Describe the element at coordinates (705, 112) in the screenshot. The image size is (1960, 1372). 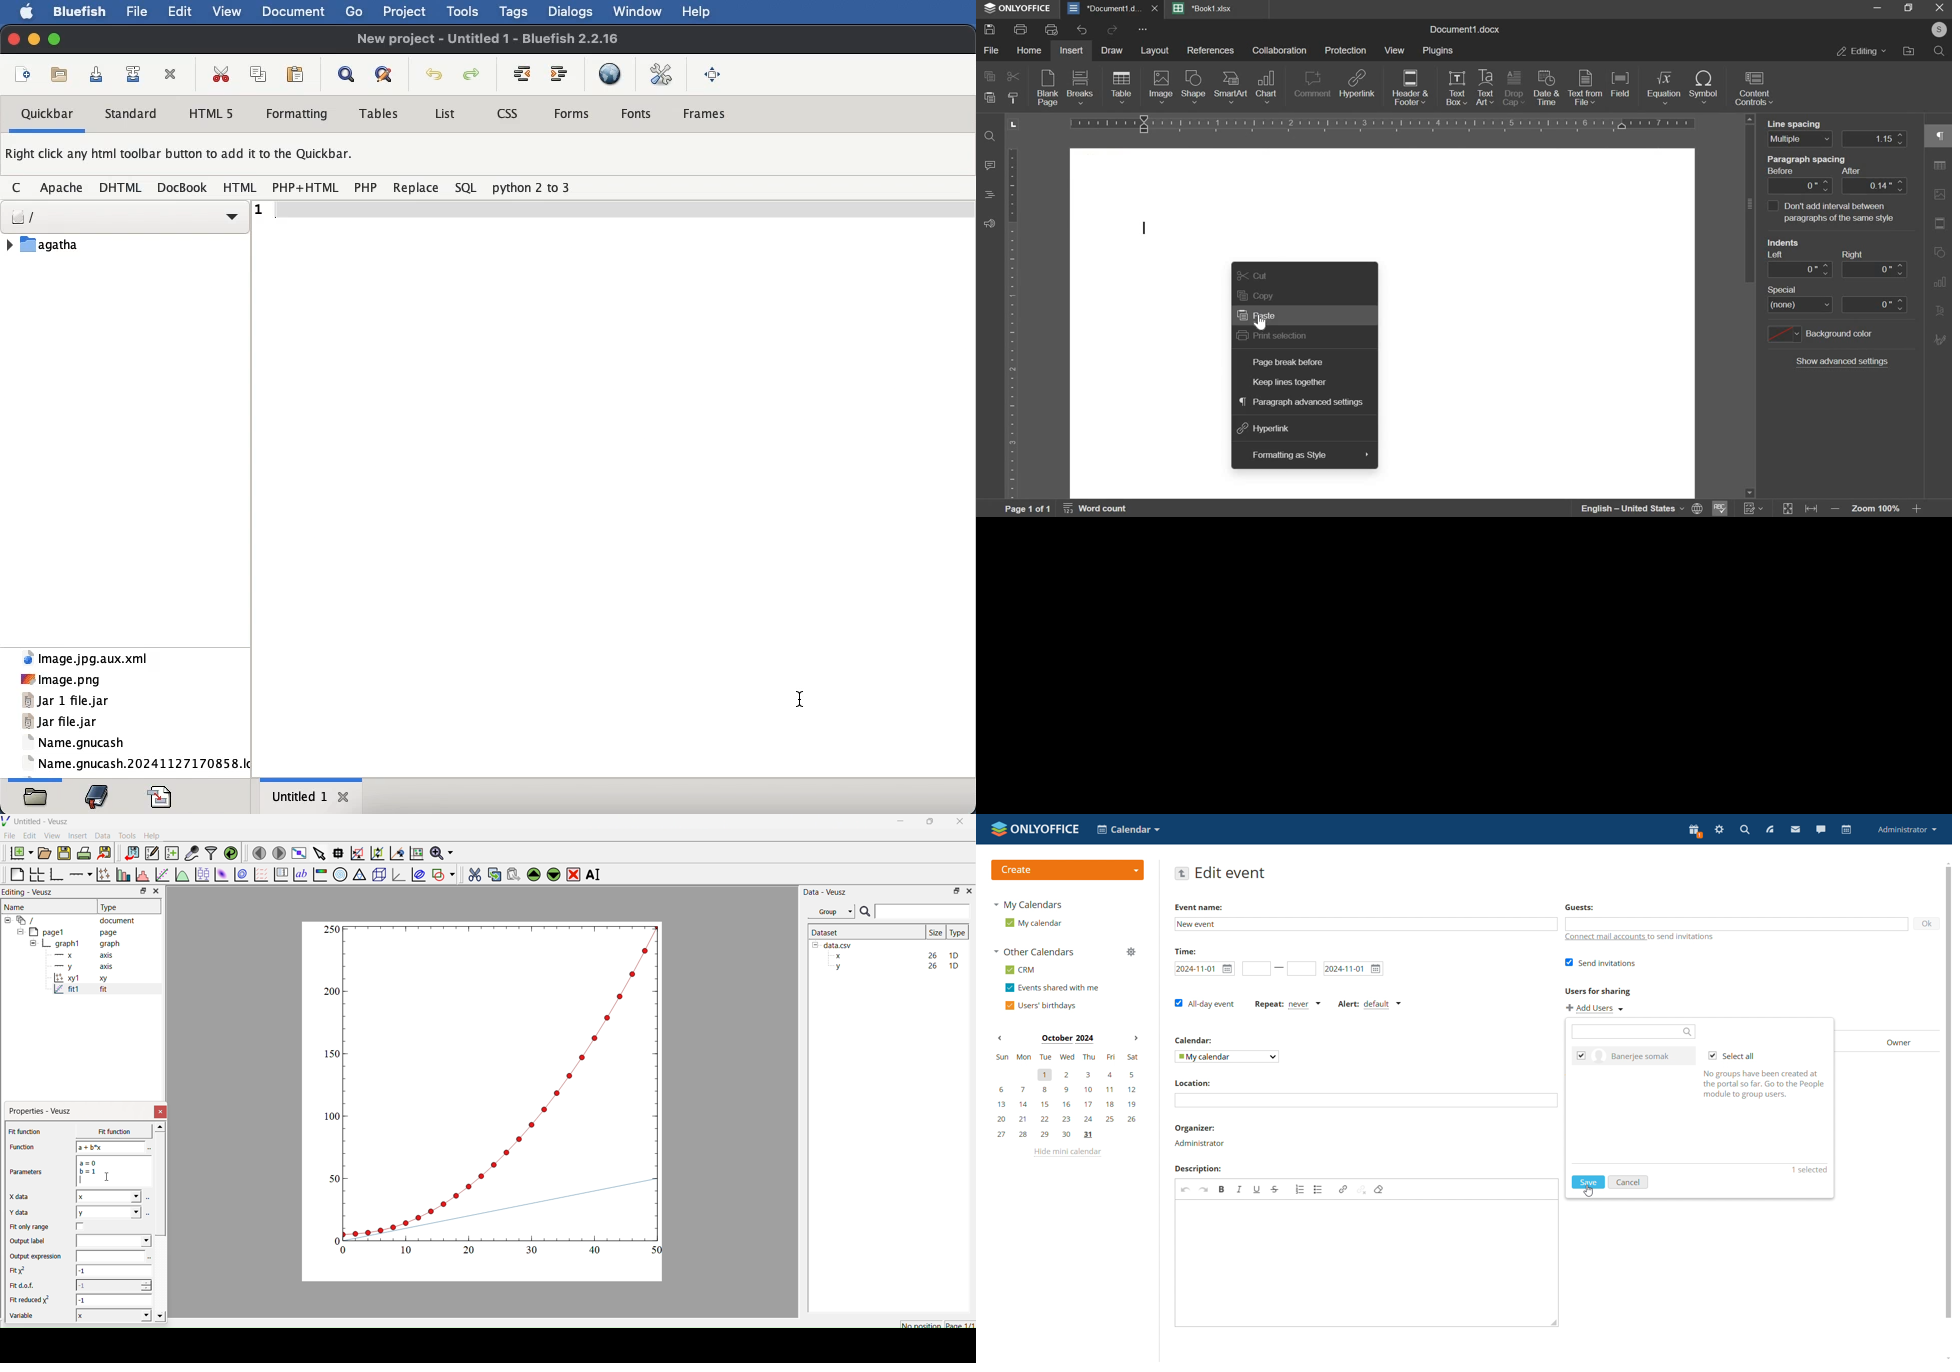
I see `frames` at that location.